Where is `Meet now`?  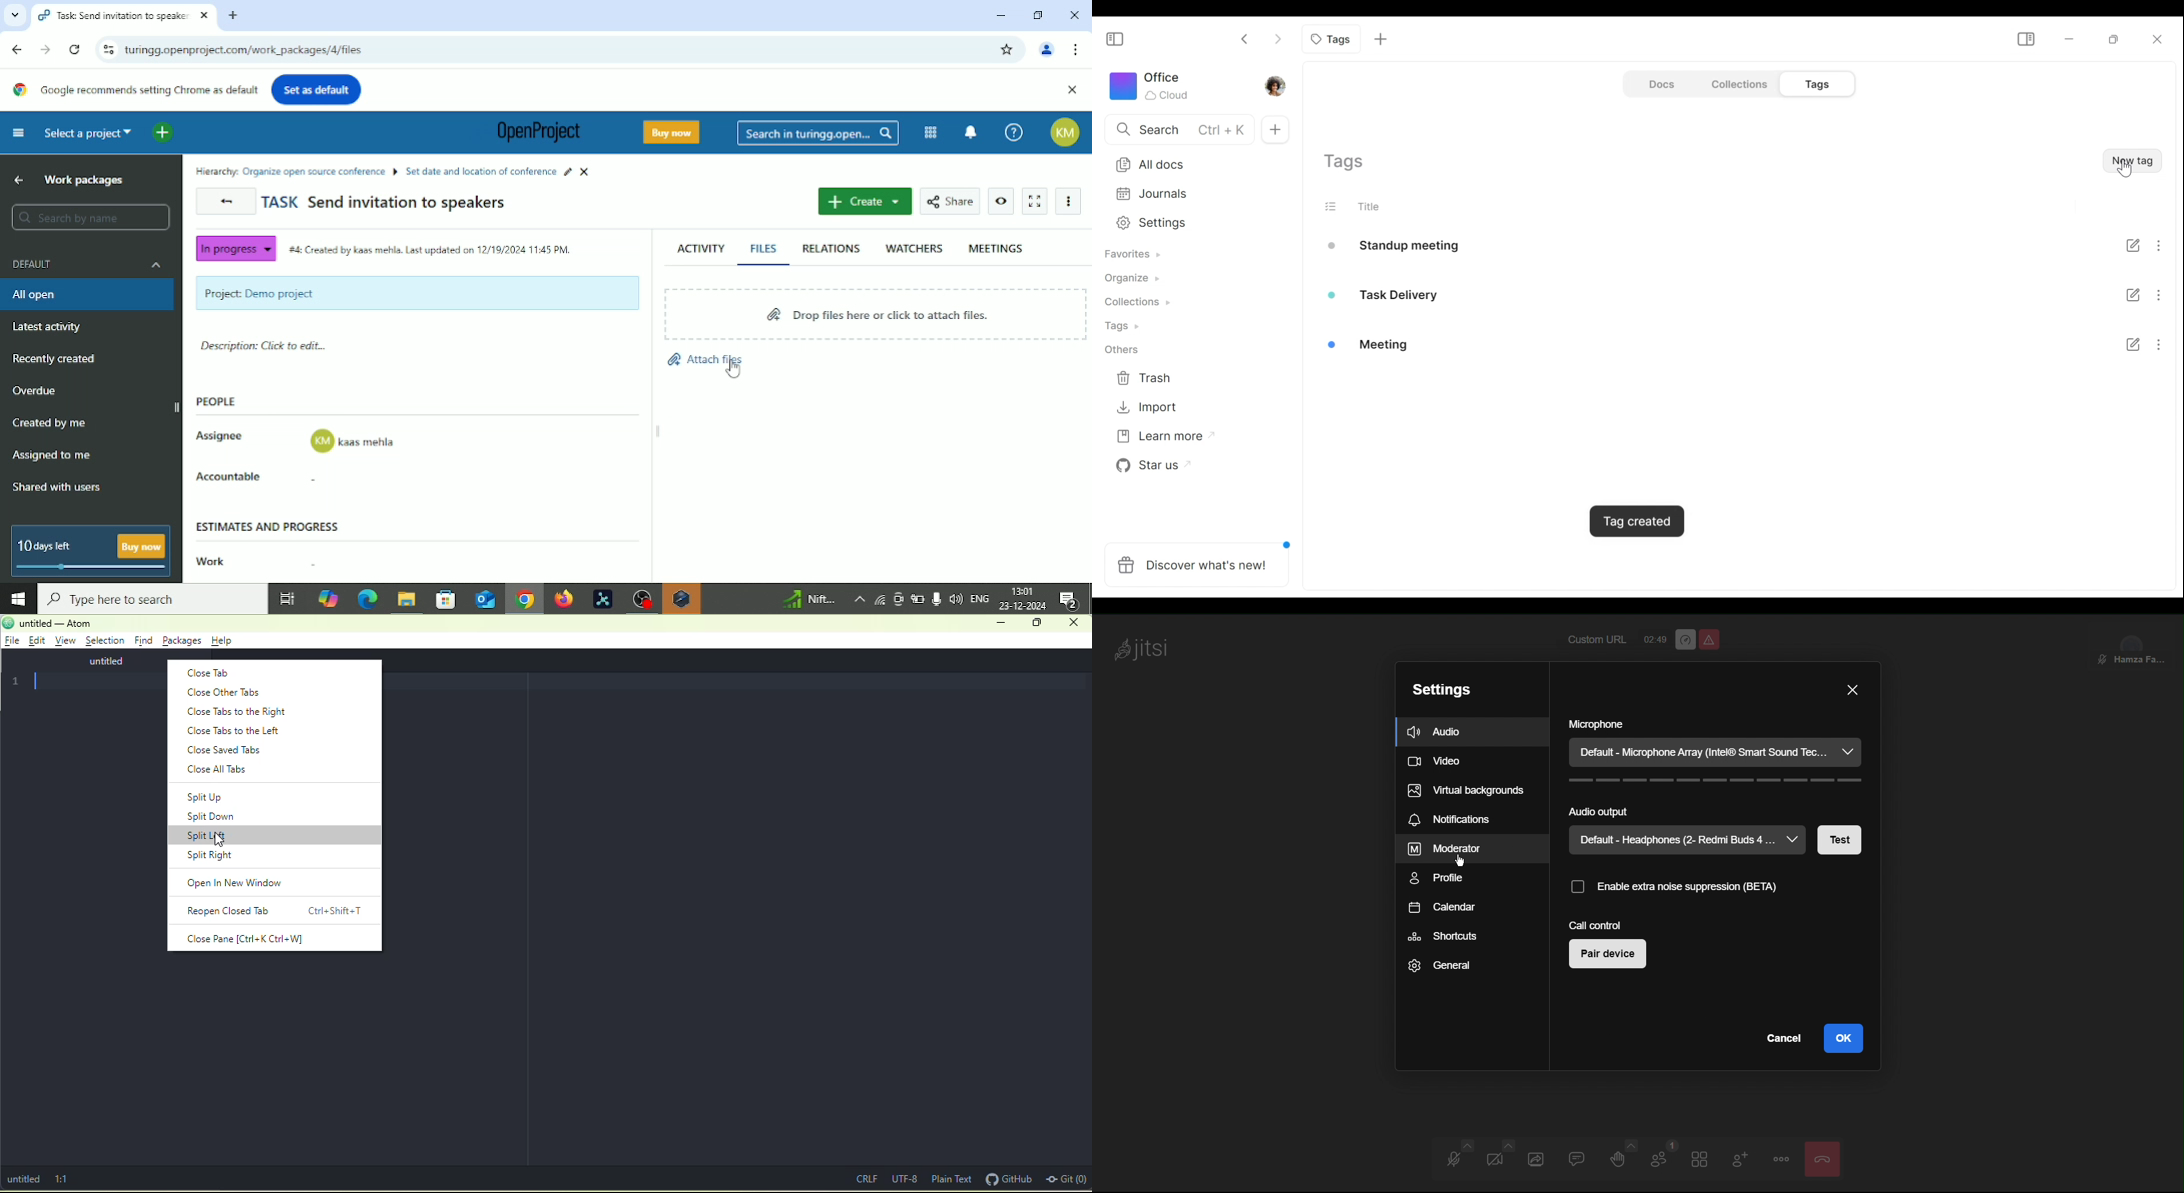
Meet now is located at coordinates (898, 599).